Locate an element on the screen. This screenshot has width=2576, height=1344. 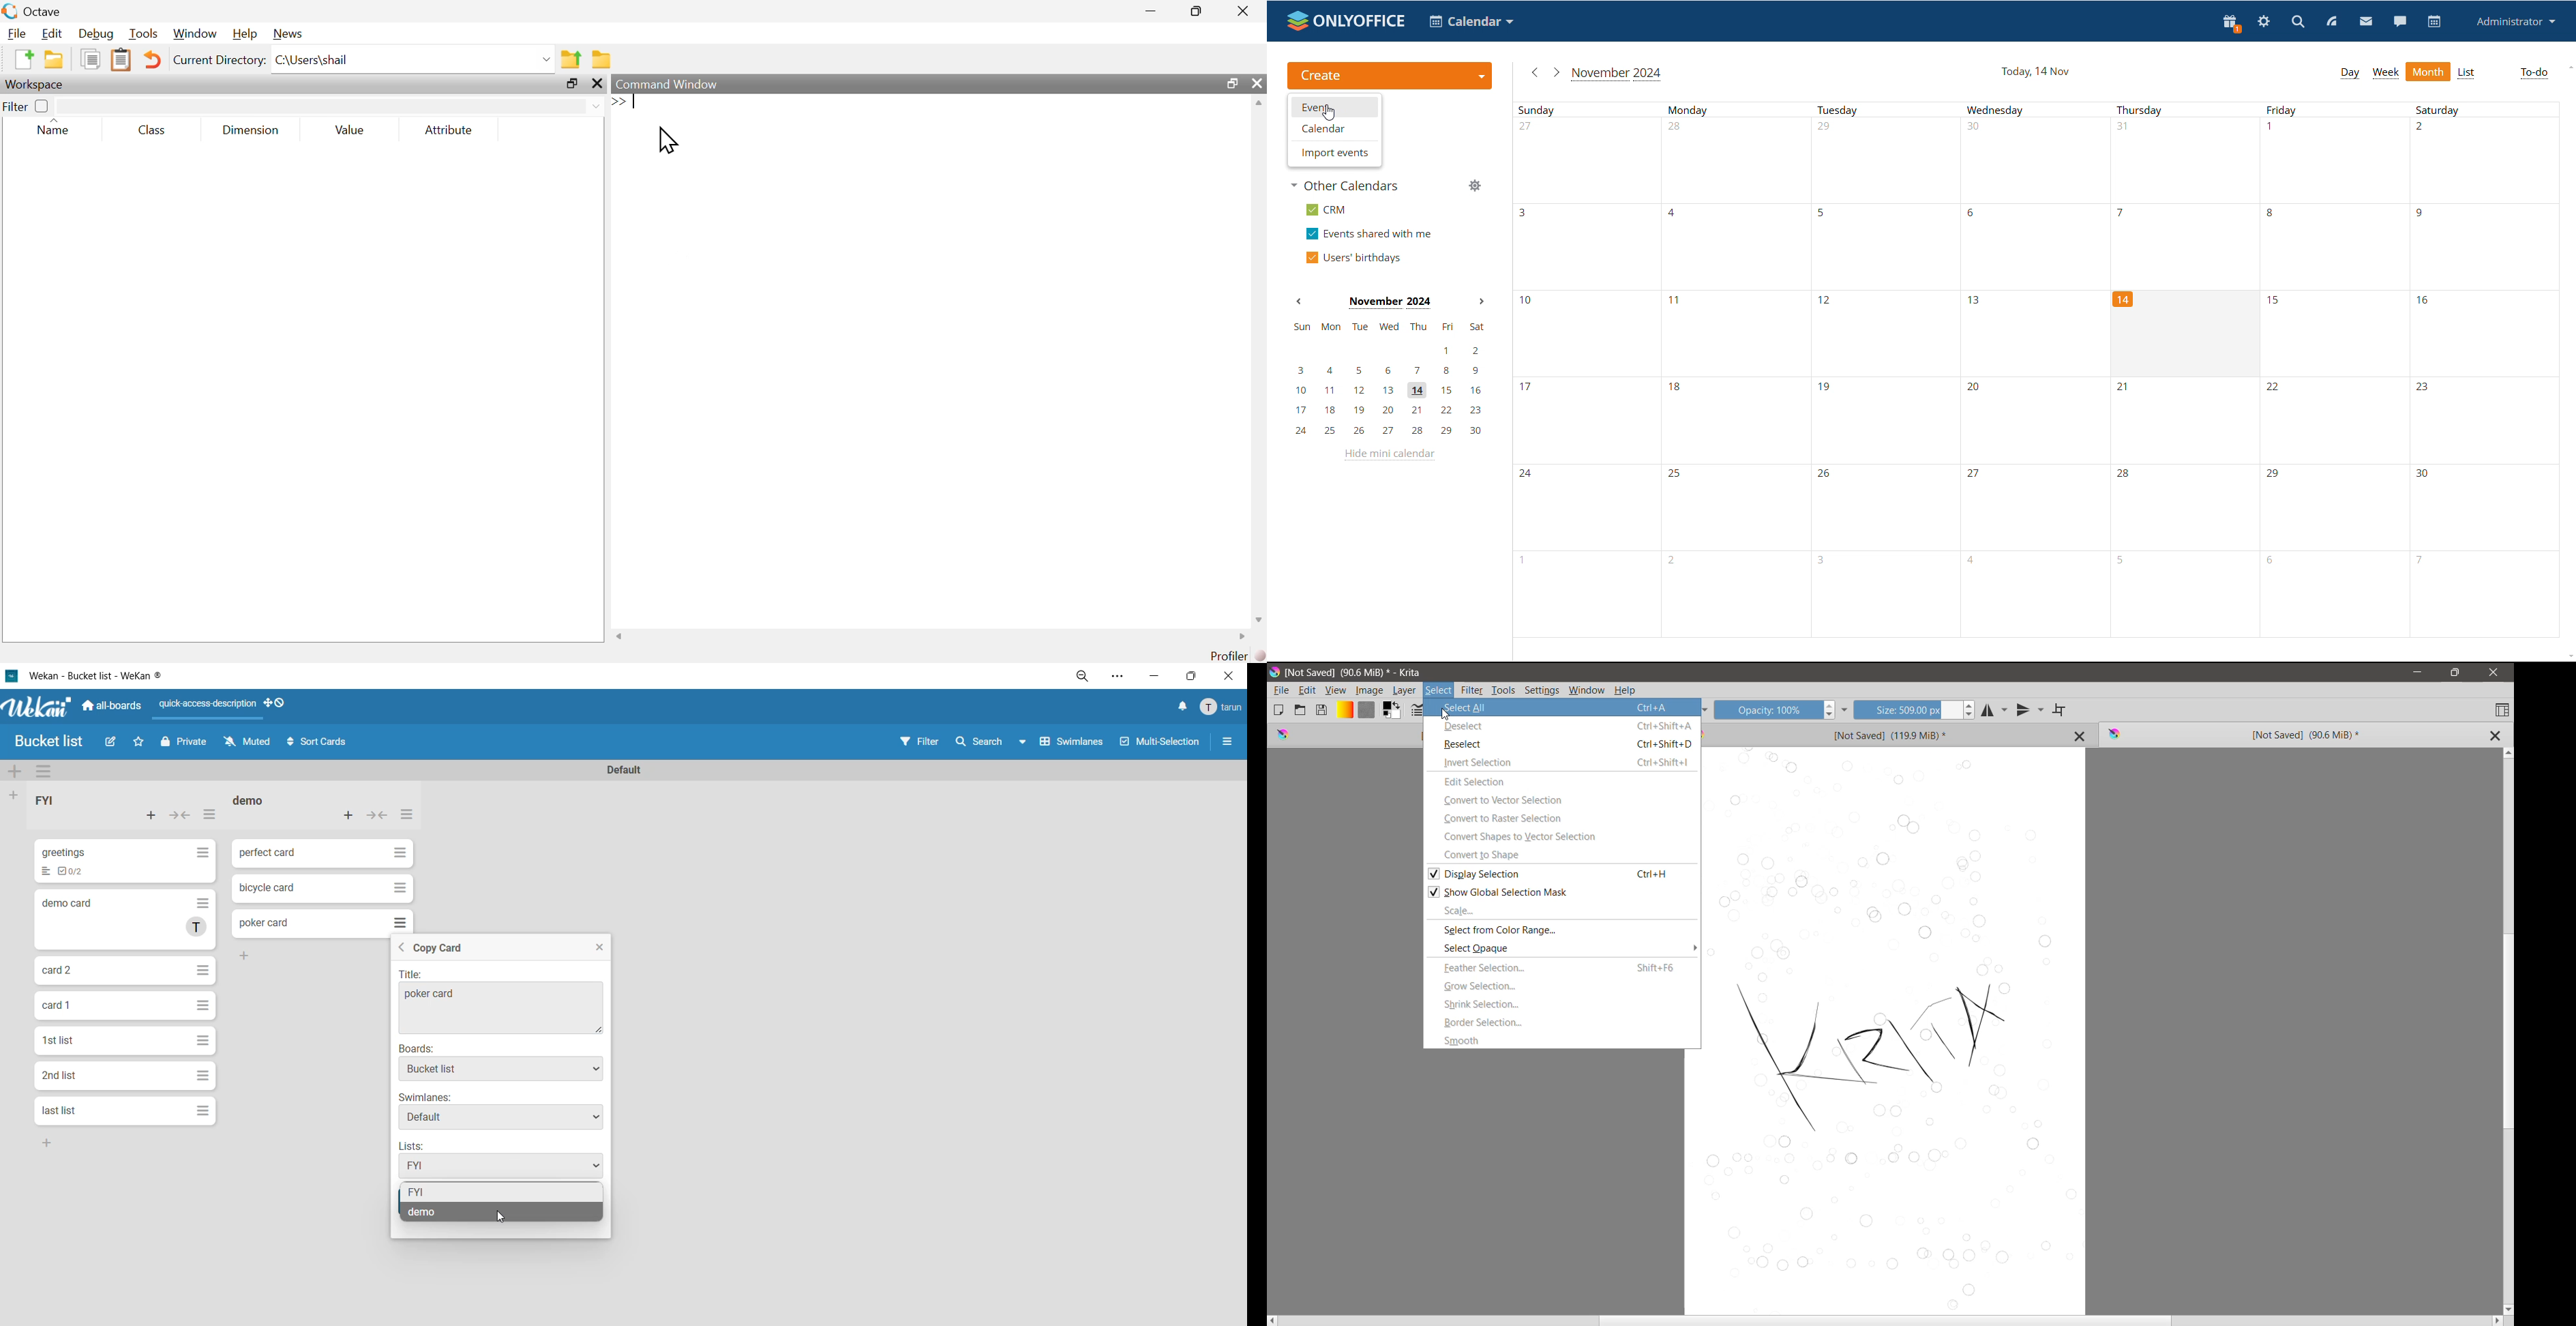
>> is located at coordinates (619, 101).